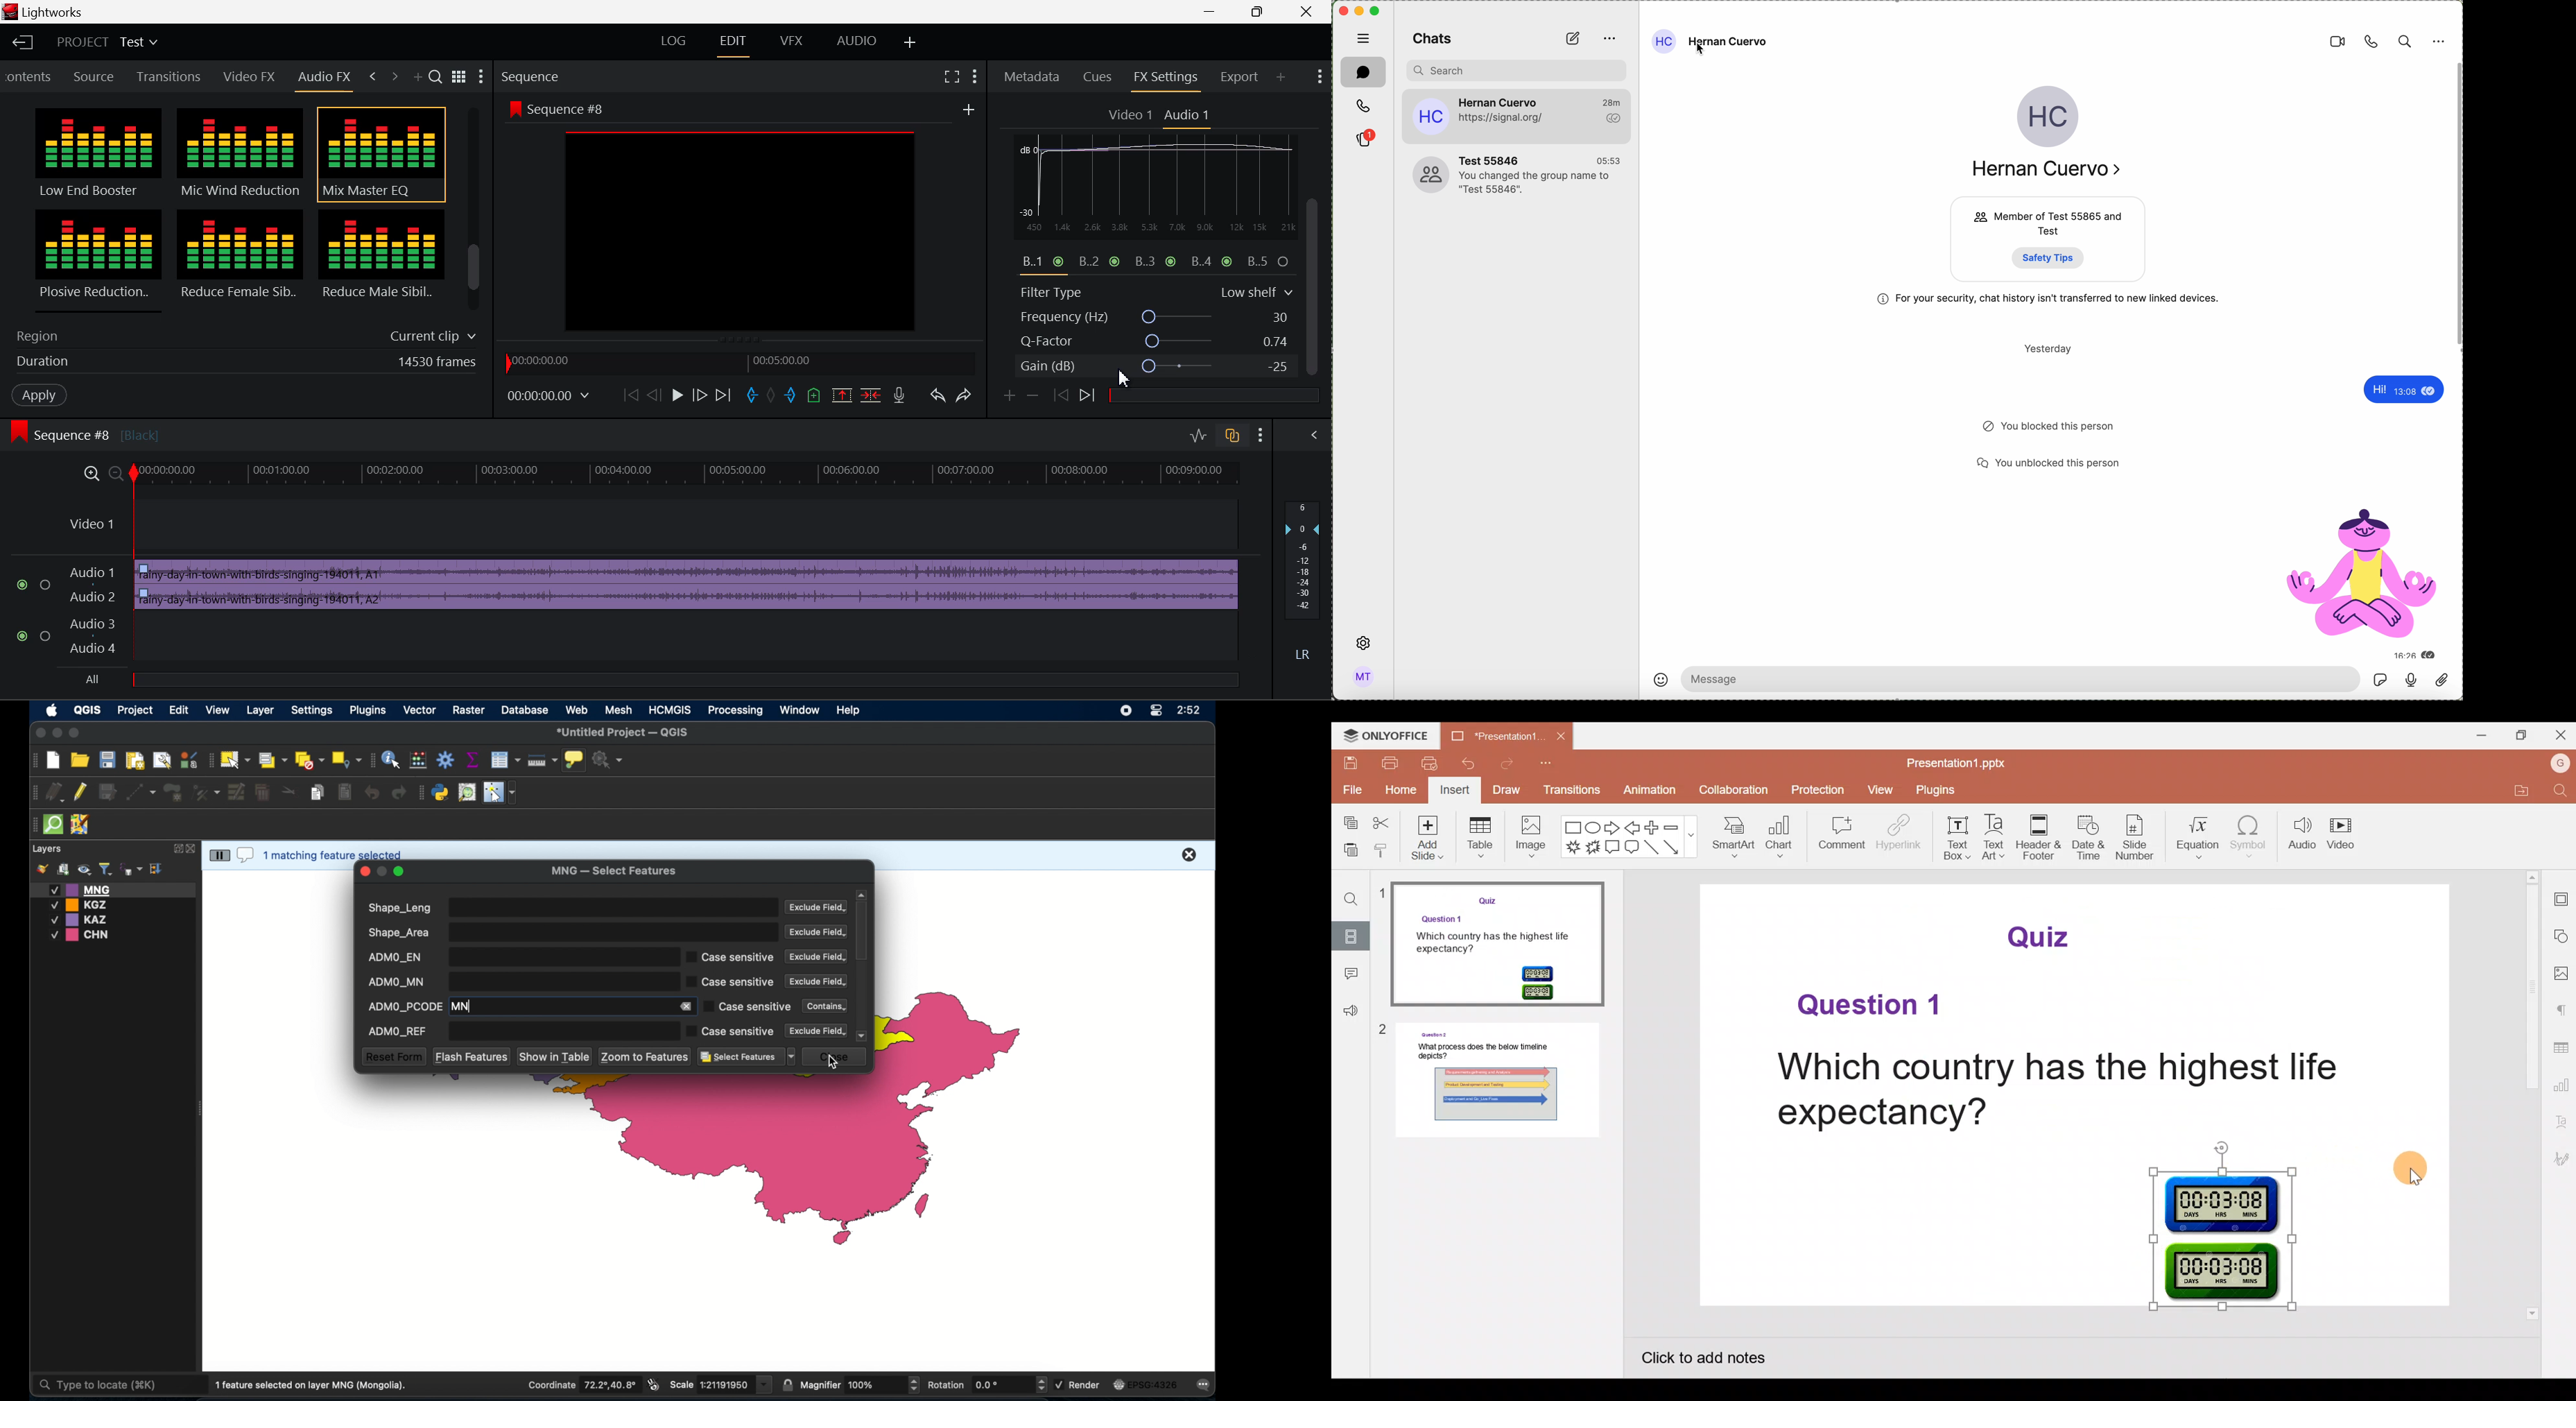 This screenshot has height=1428, width=2576. Describe the element at coordinates (654, 395) in the screenshot. I see `Go Back` at that location.